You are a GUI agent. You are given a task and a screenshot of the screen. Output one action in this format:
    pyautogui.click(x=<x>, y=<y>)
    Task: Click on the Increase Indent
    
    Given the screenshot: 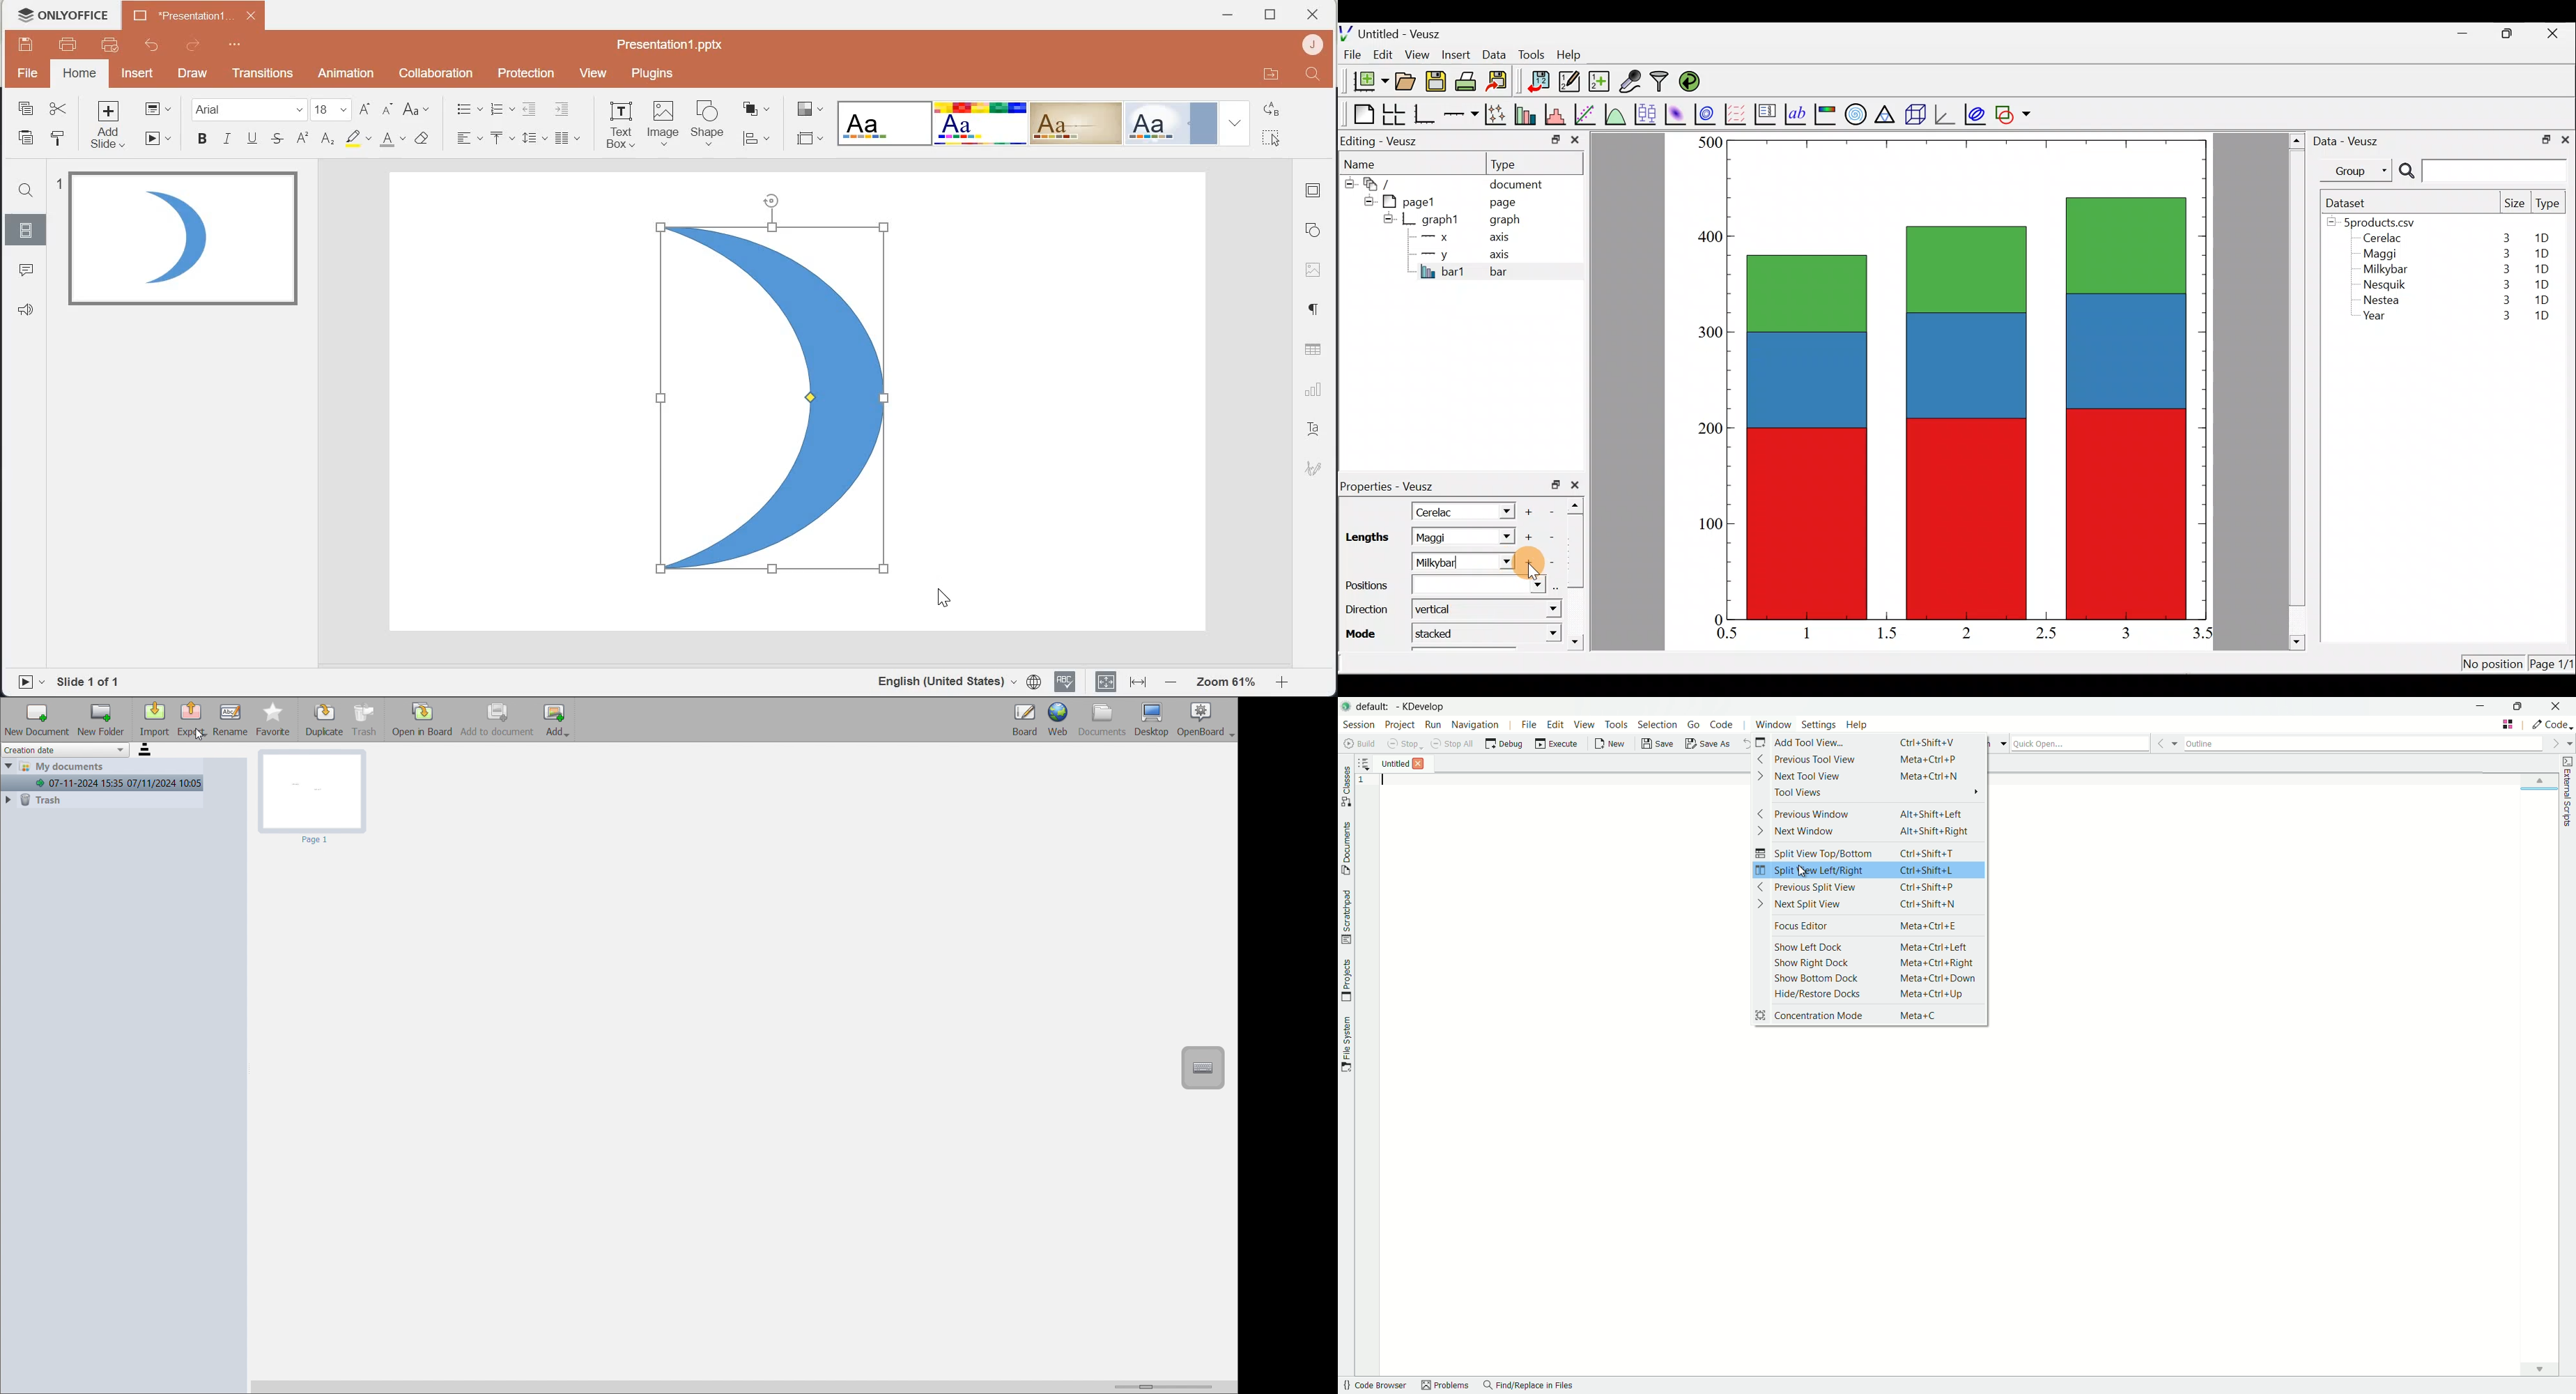 What is the action you would take?
    pyautogui.click(x=561, y=109)
    